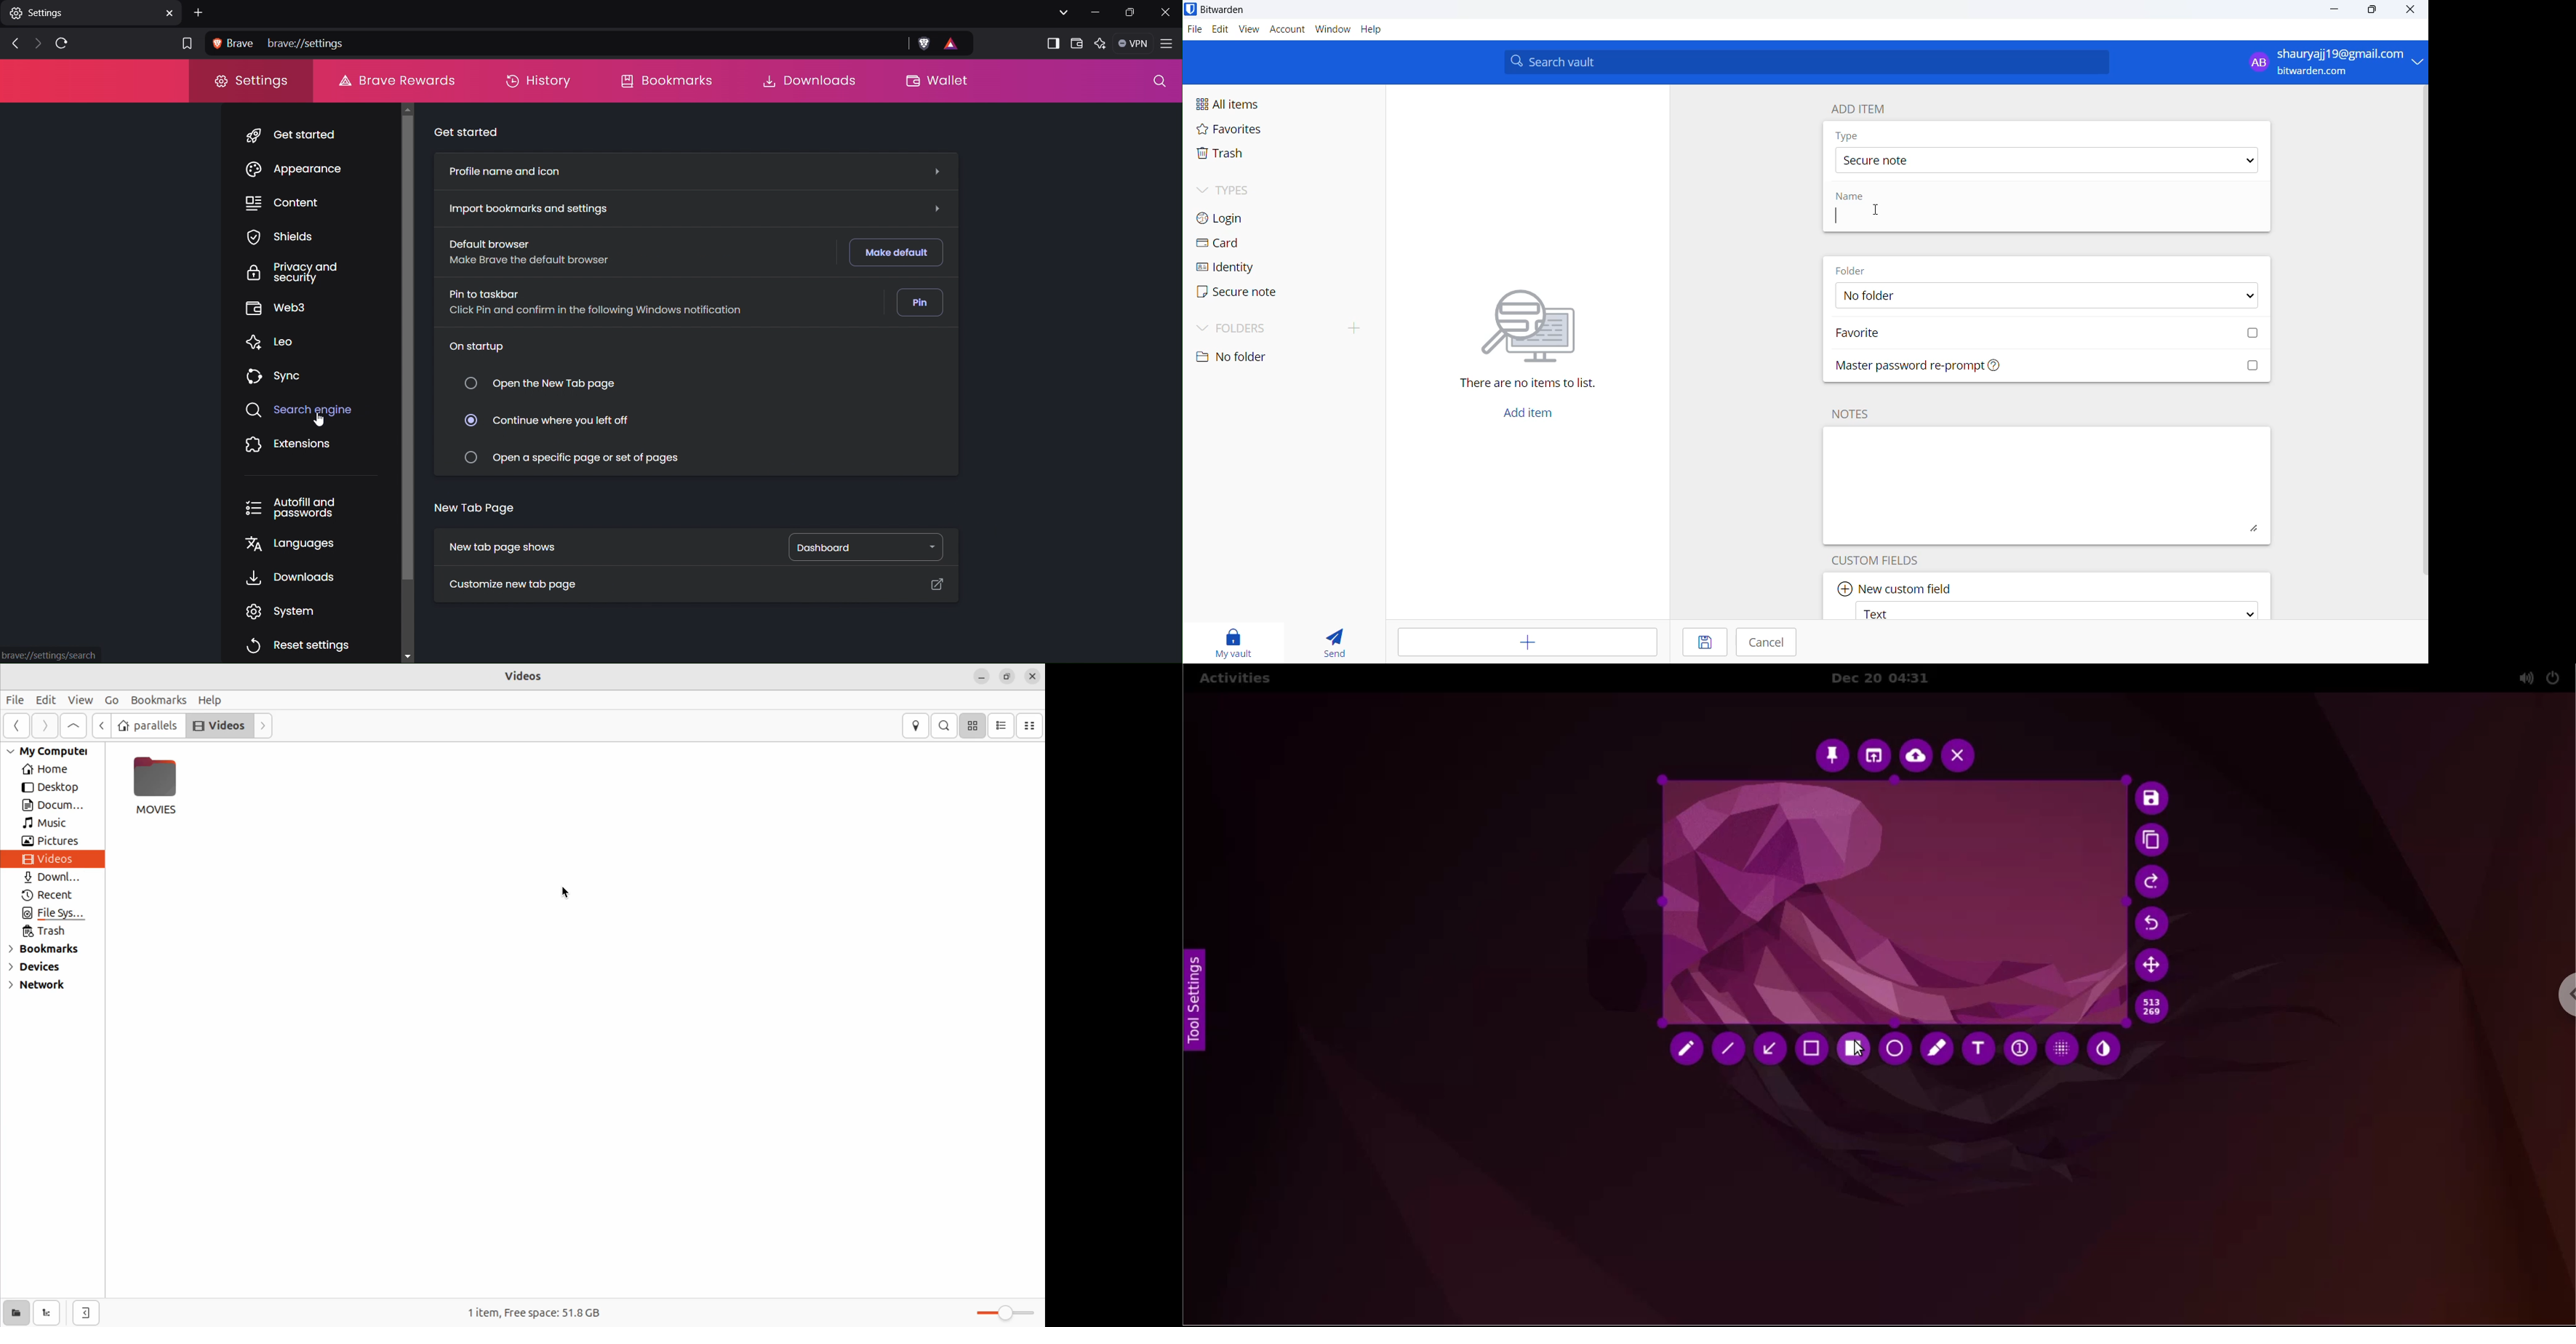 Image resolution: width=2576 pixels, height=1344 pixels. Describe the element at coordinates (1536, 412) in the screenshot. I see `add item` at that location.